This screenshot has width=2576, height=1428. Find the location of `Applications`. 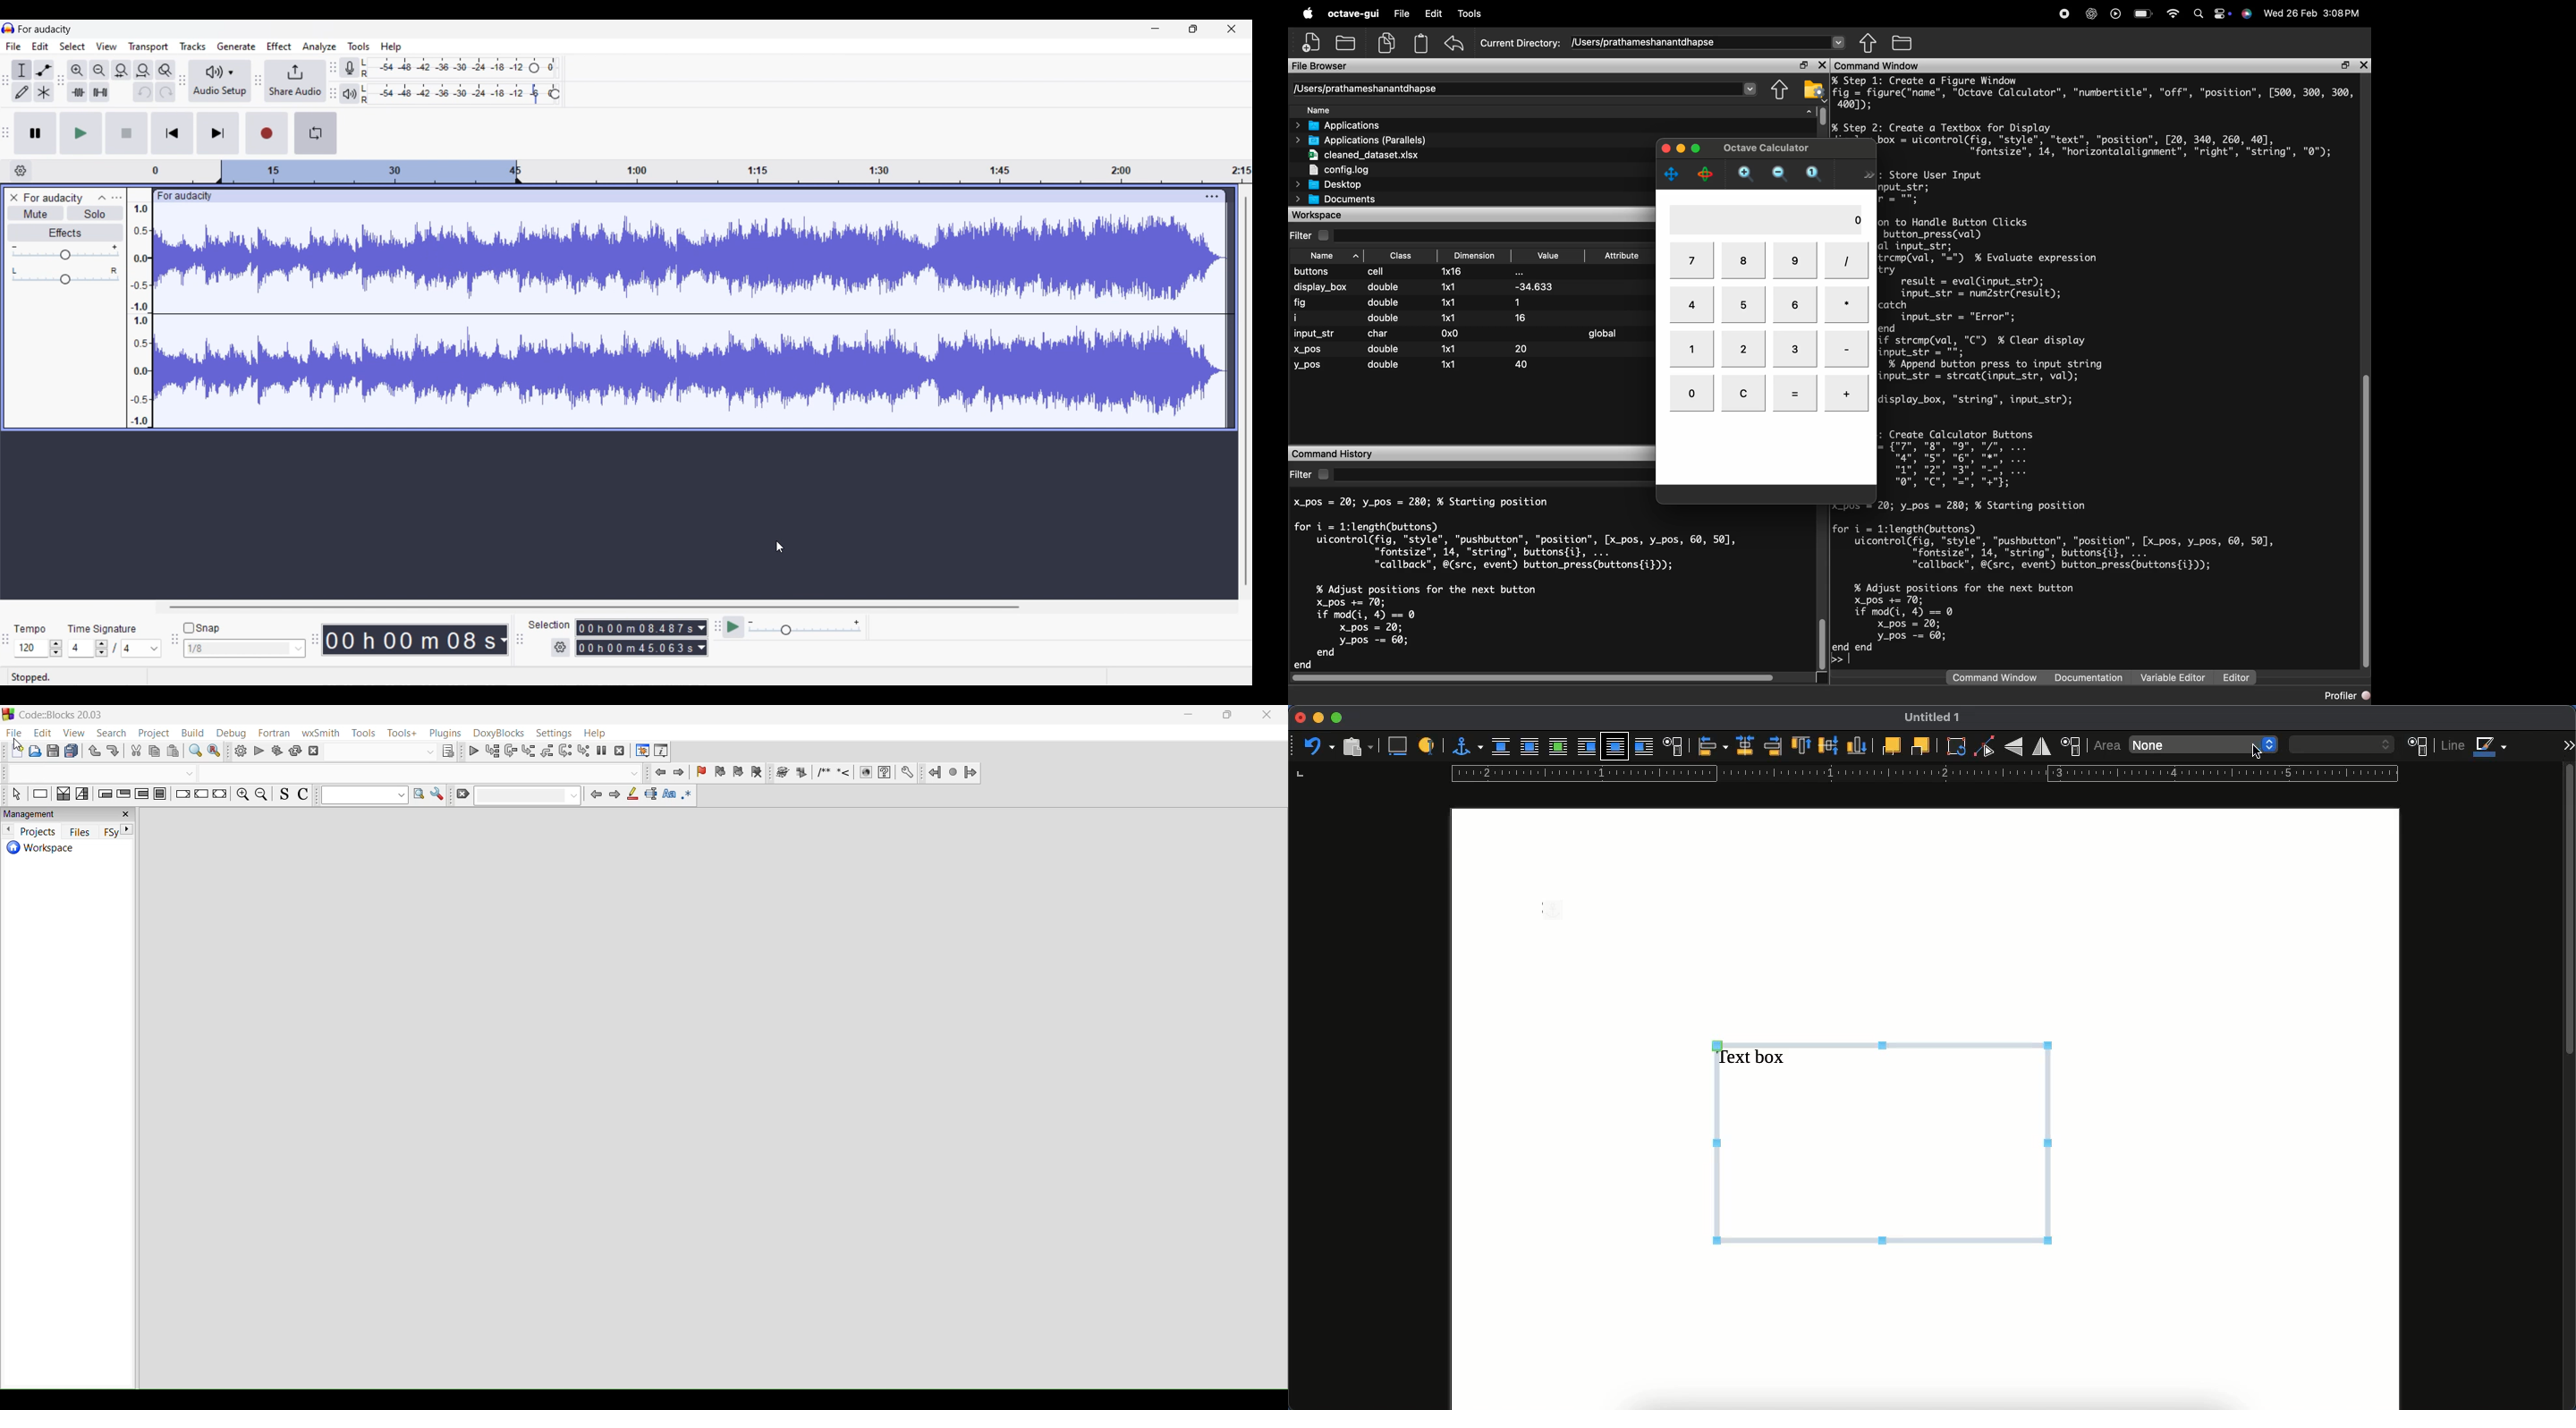

Applications is located at coordinates (1339, 124).